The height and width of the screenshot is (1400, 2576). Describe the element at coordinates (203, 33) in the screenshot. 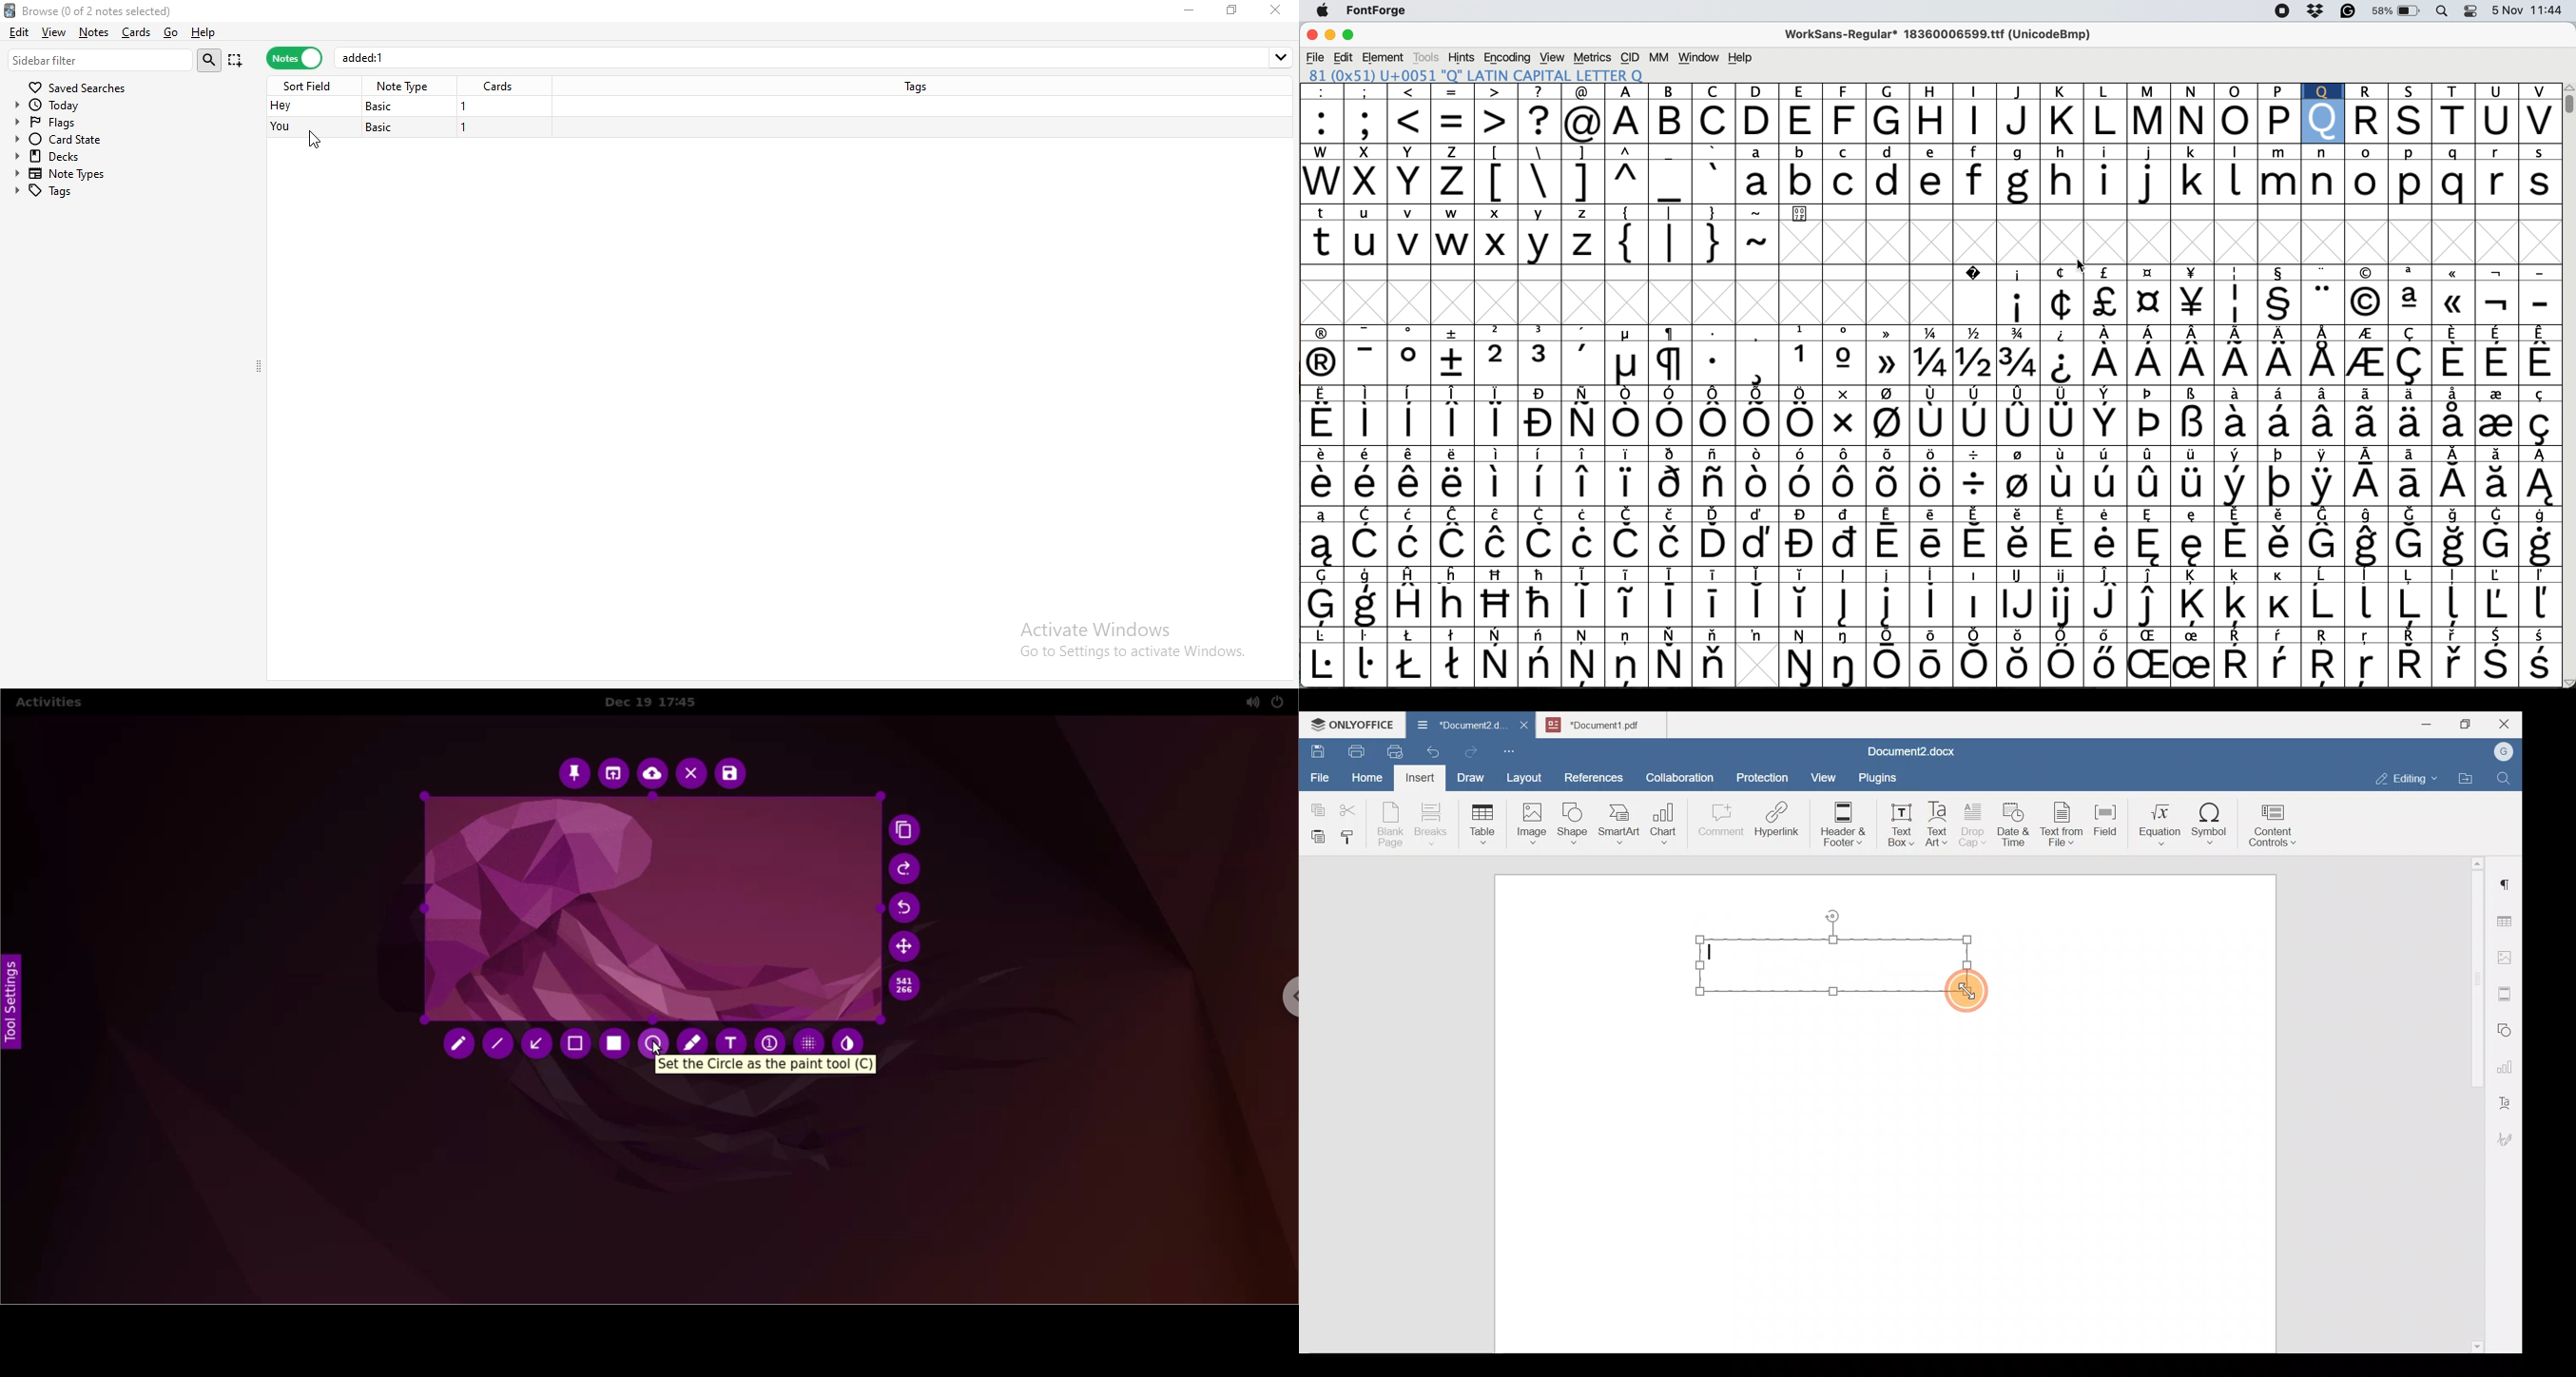

I see `help` at that location.